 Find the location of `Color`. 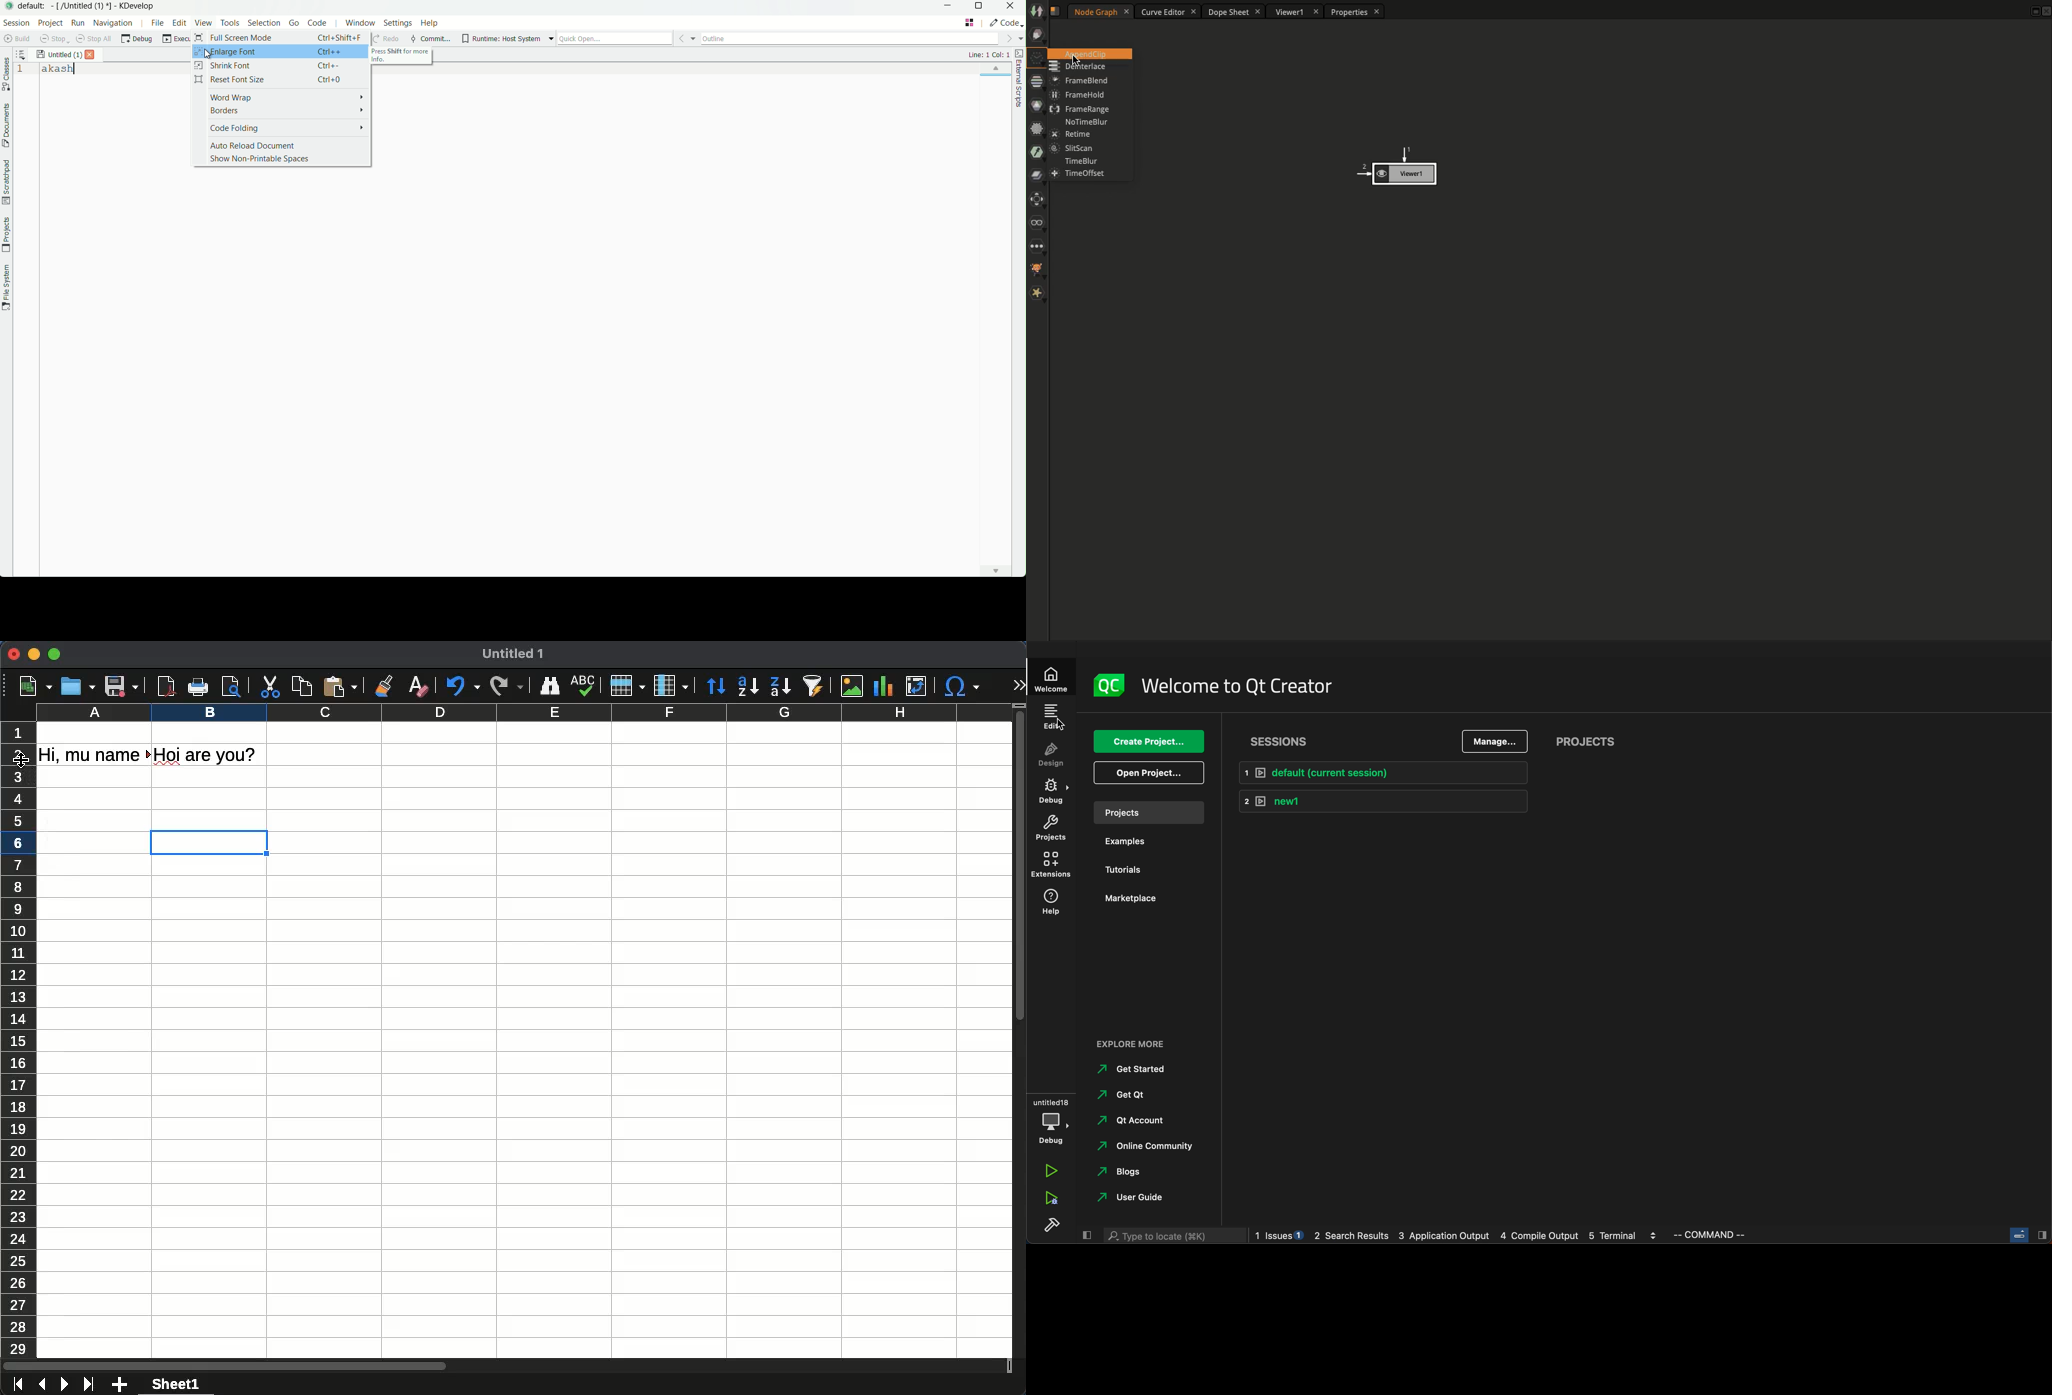

Color is located at coordinates (1036, 105).